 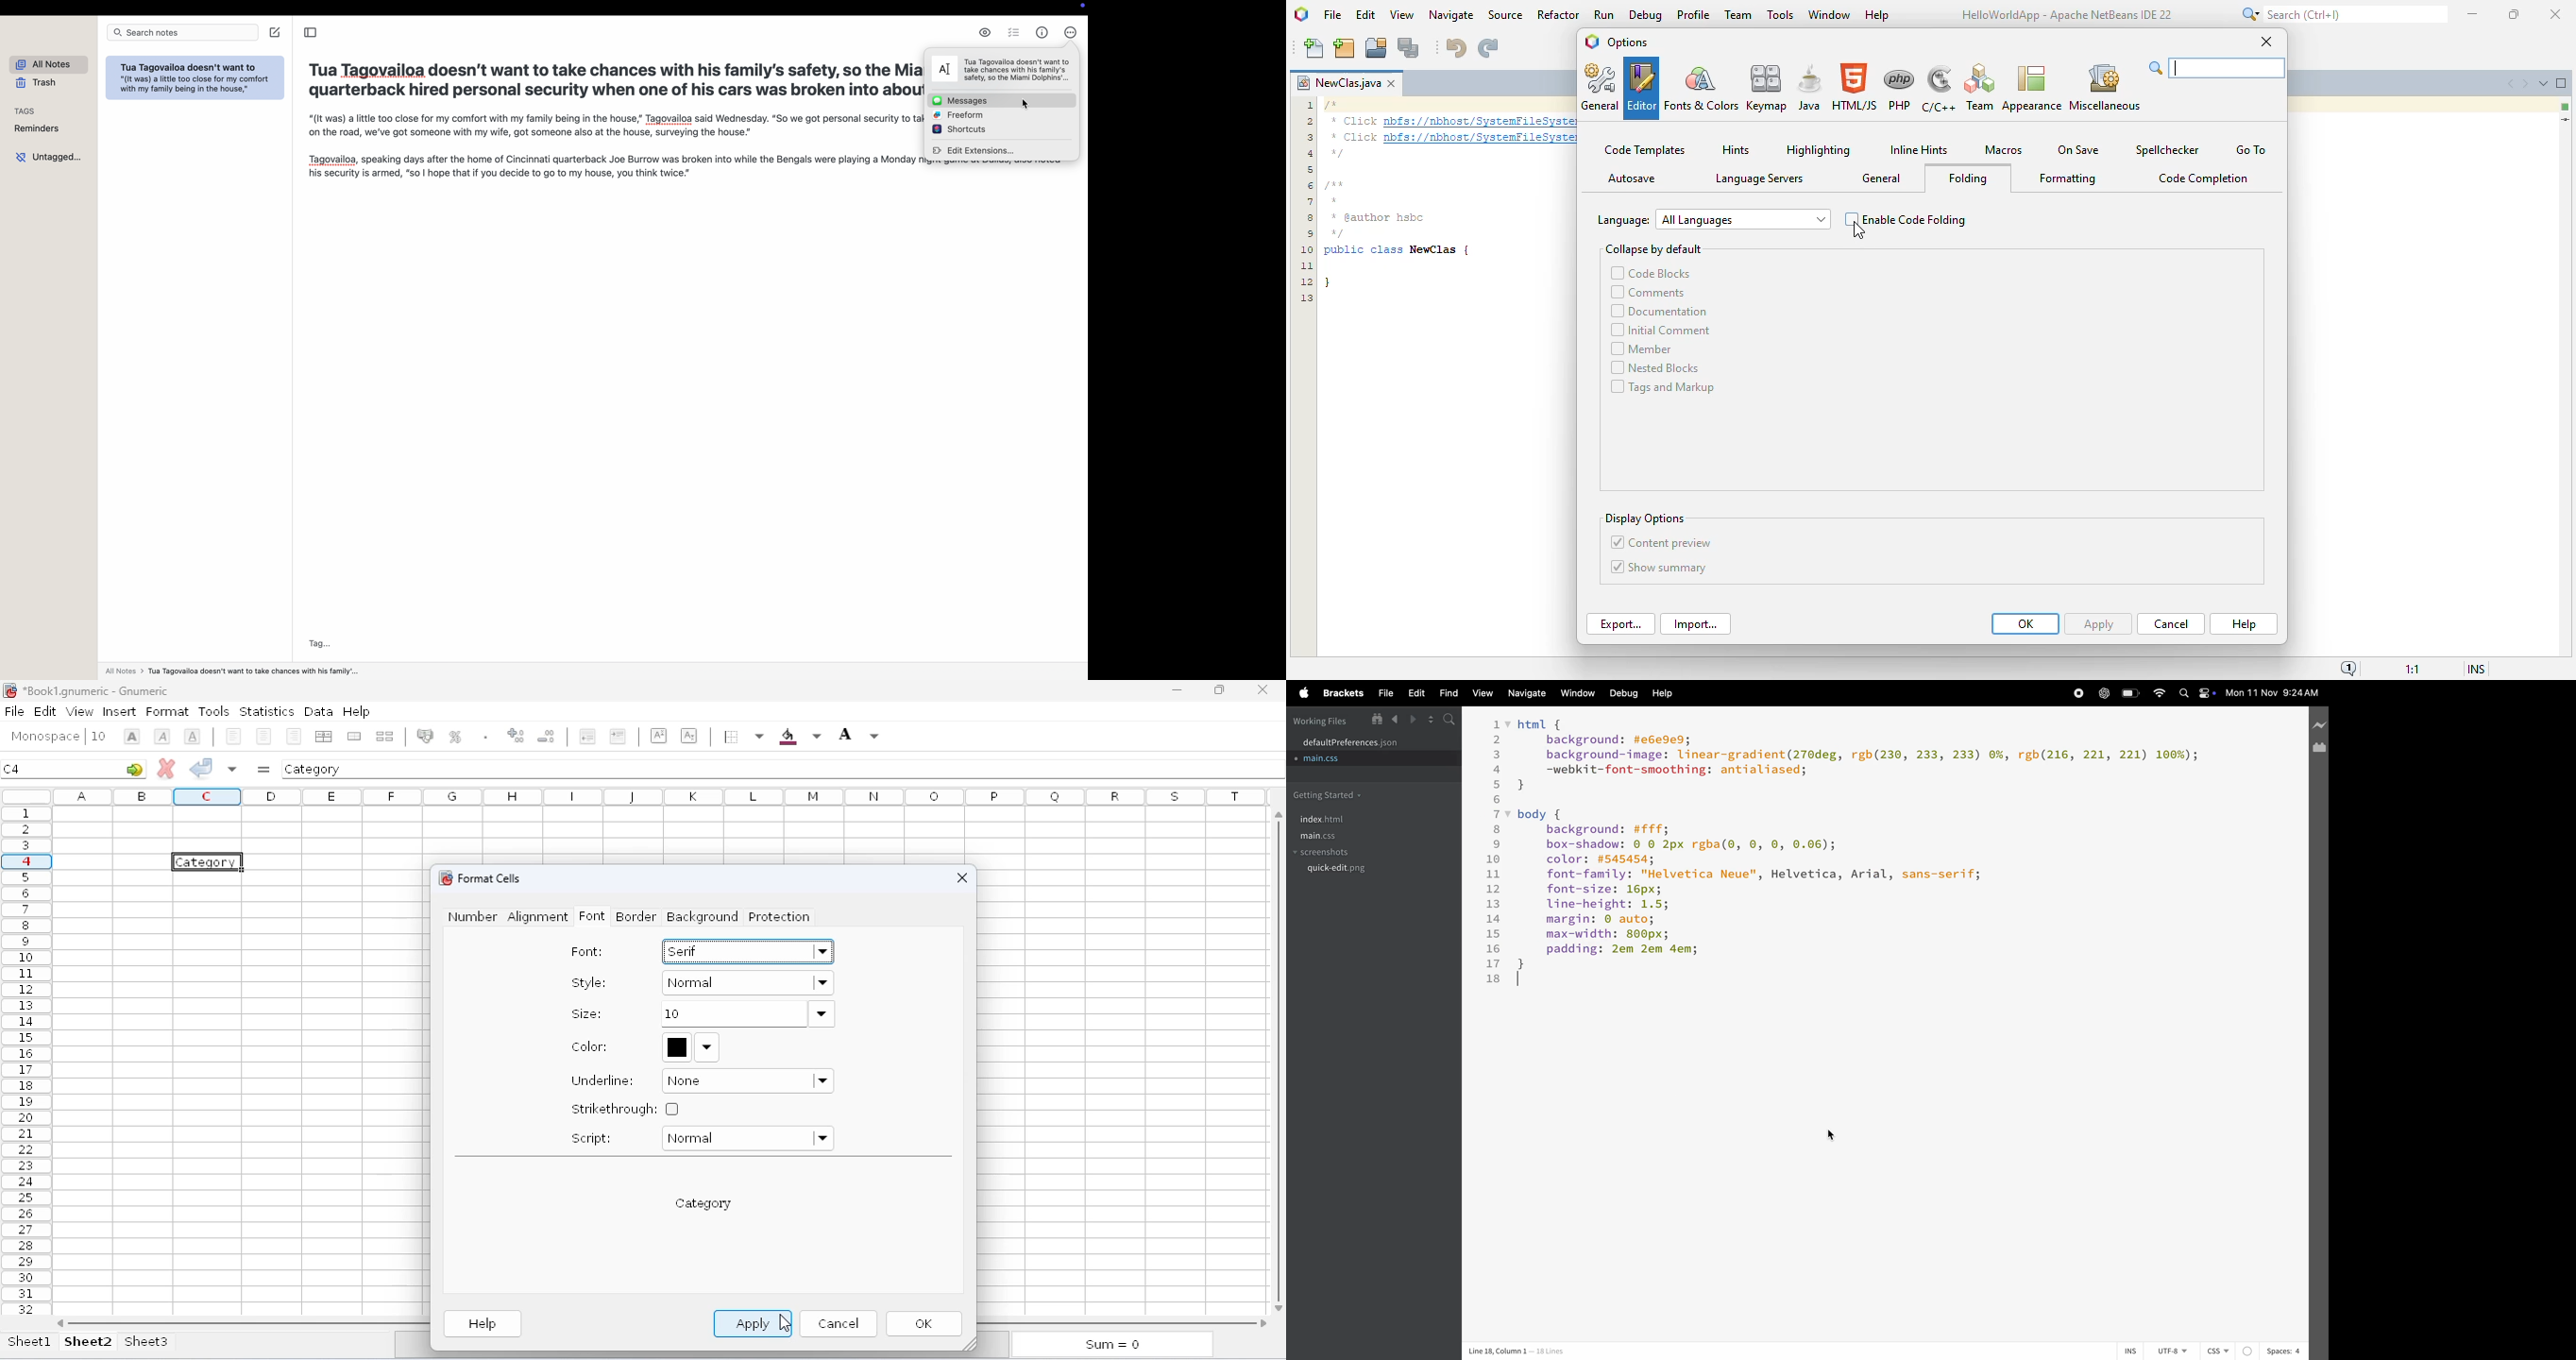 What do you see at coordinates (1345, 47) in the screenshot?
I see `new project` at bounding box center [1345, 47].